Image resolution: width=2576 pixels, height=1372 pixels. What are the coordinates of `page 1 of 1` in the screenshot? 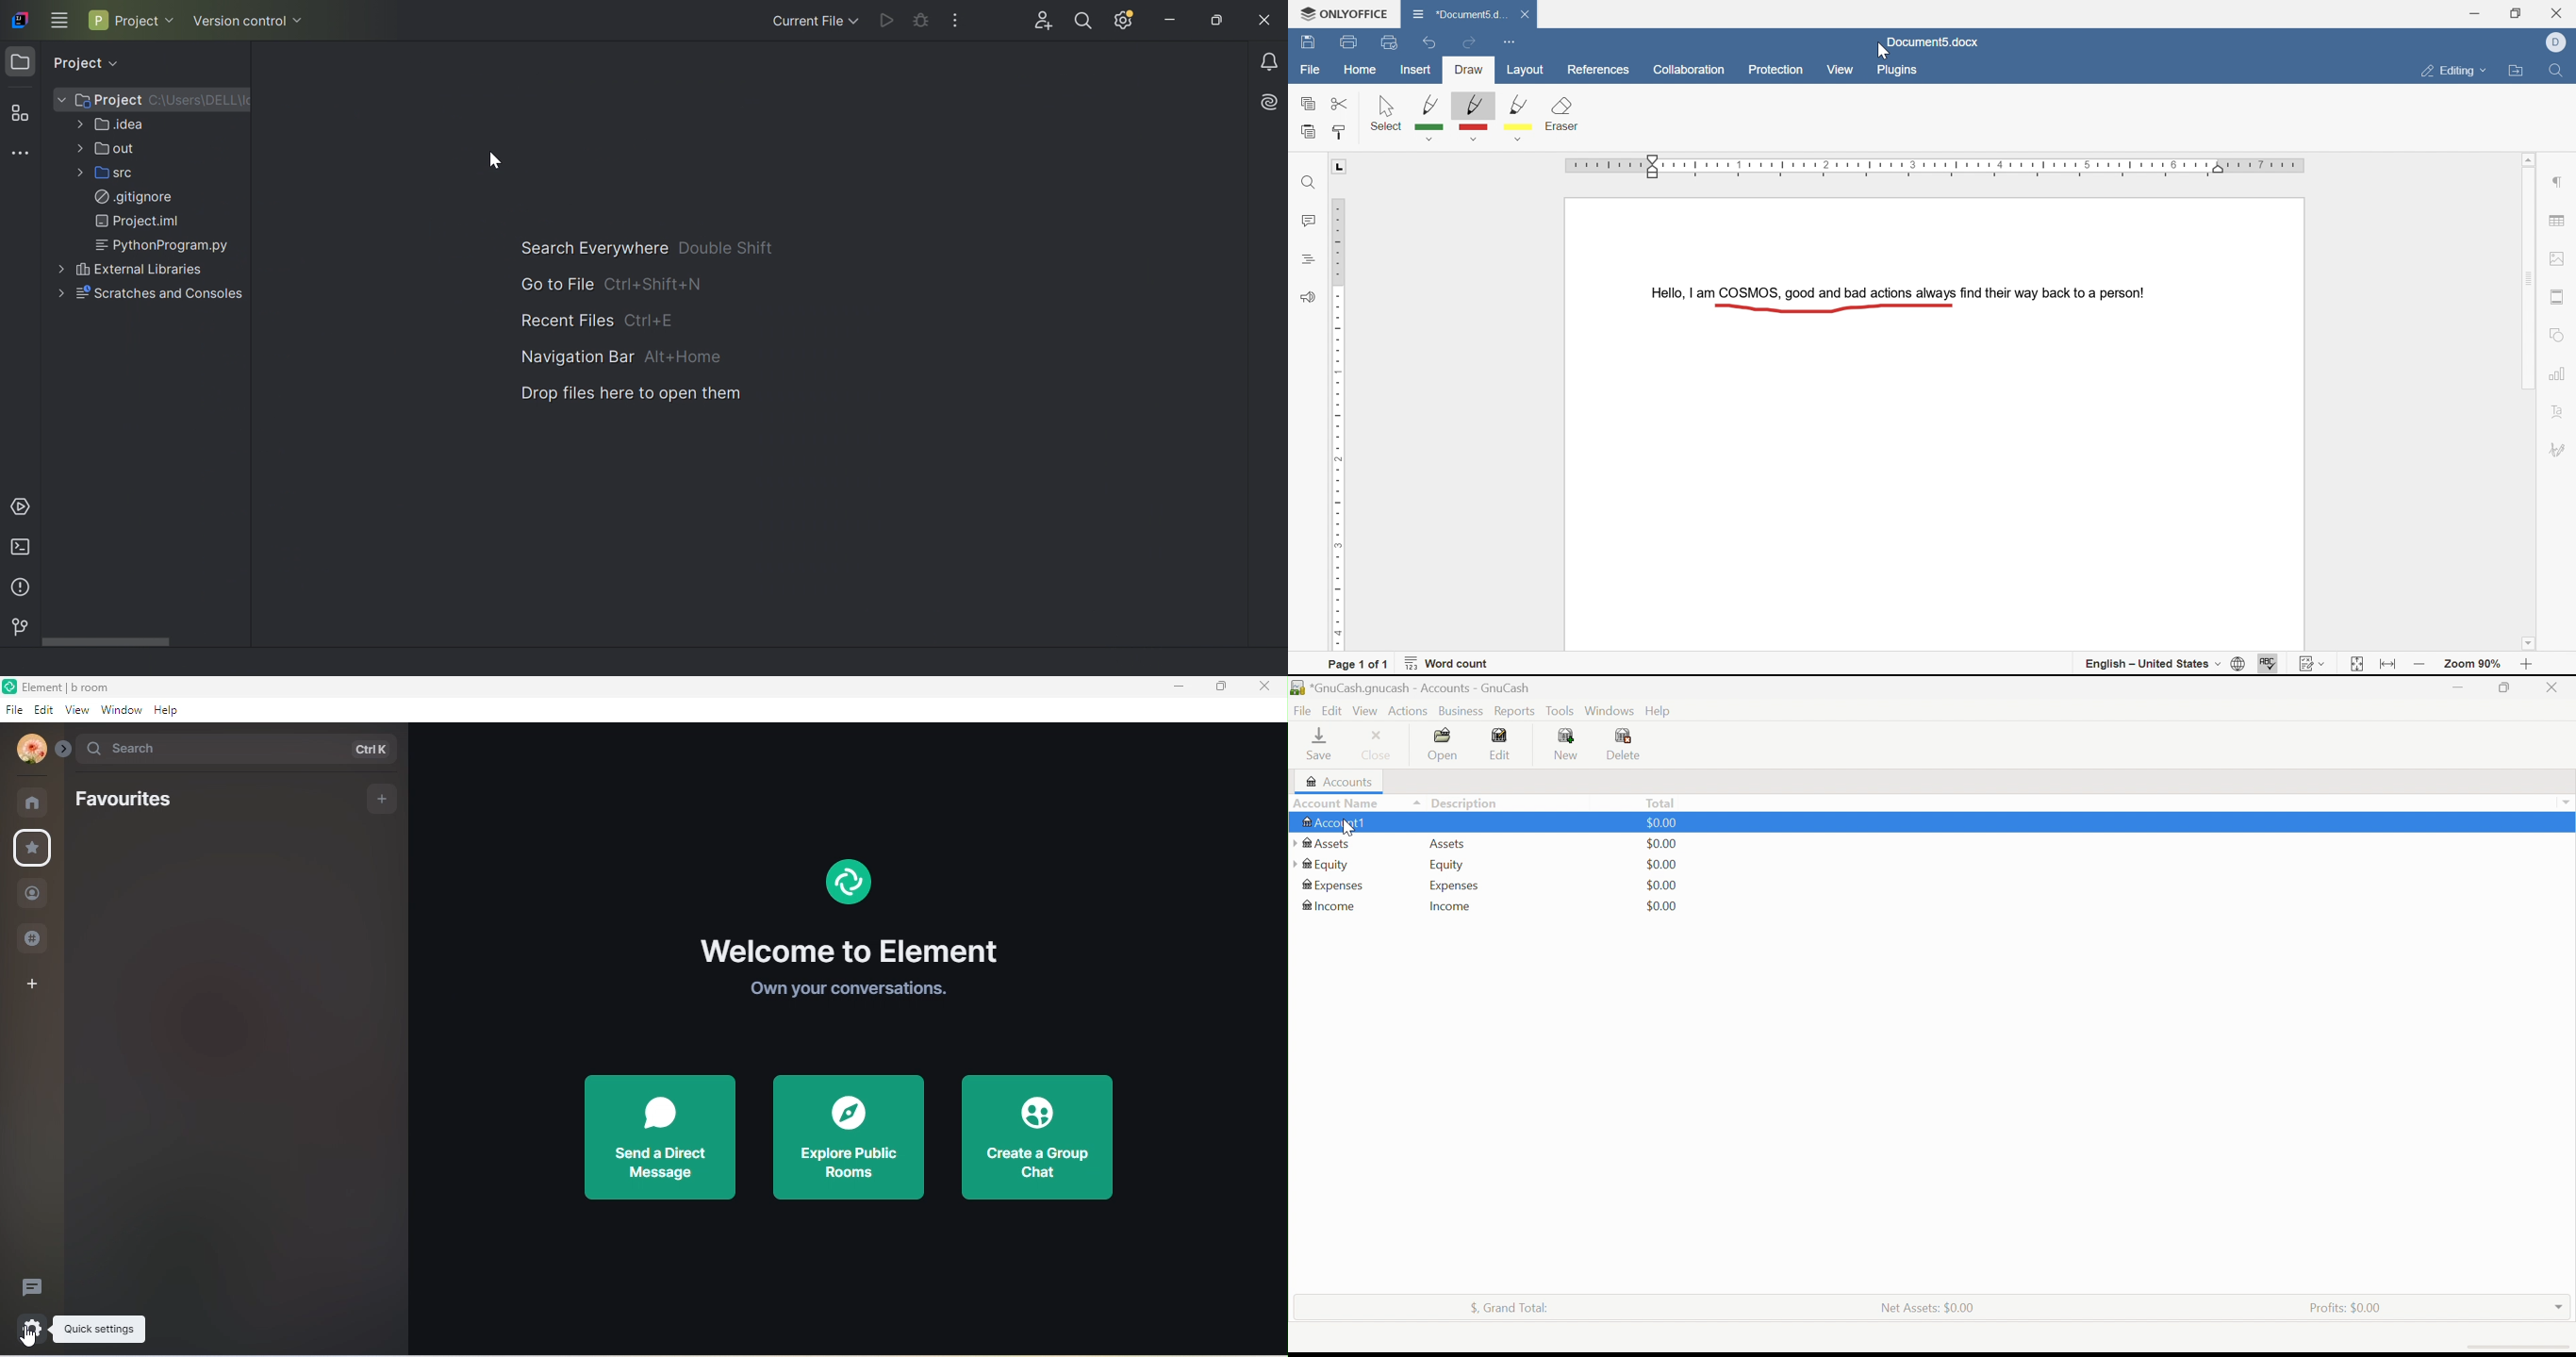 It's located at (1358, 664).